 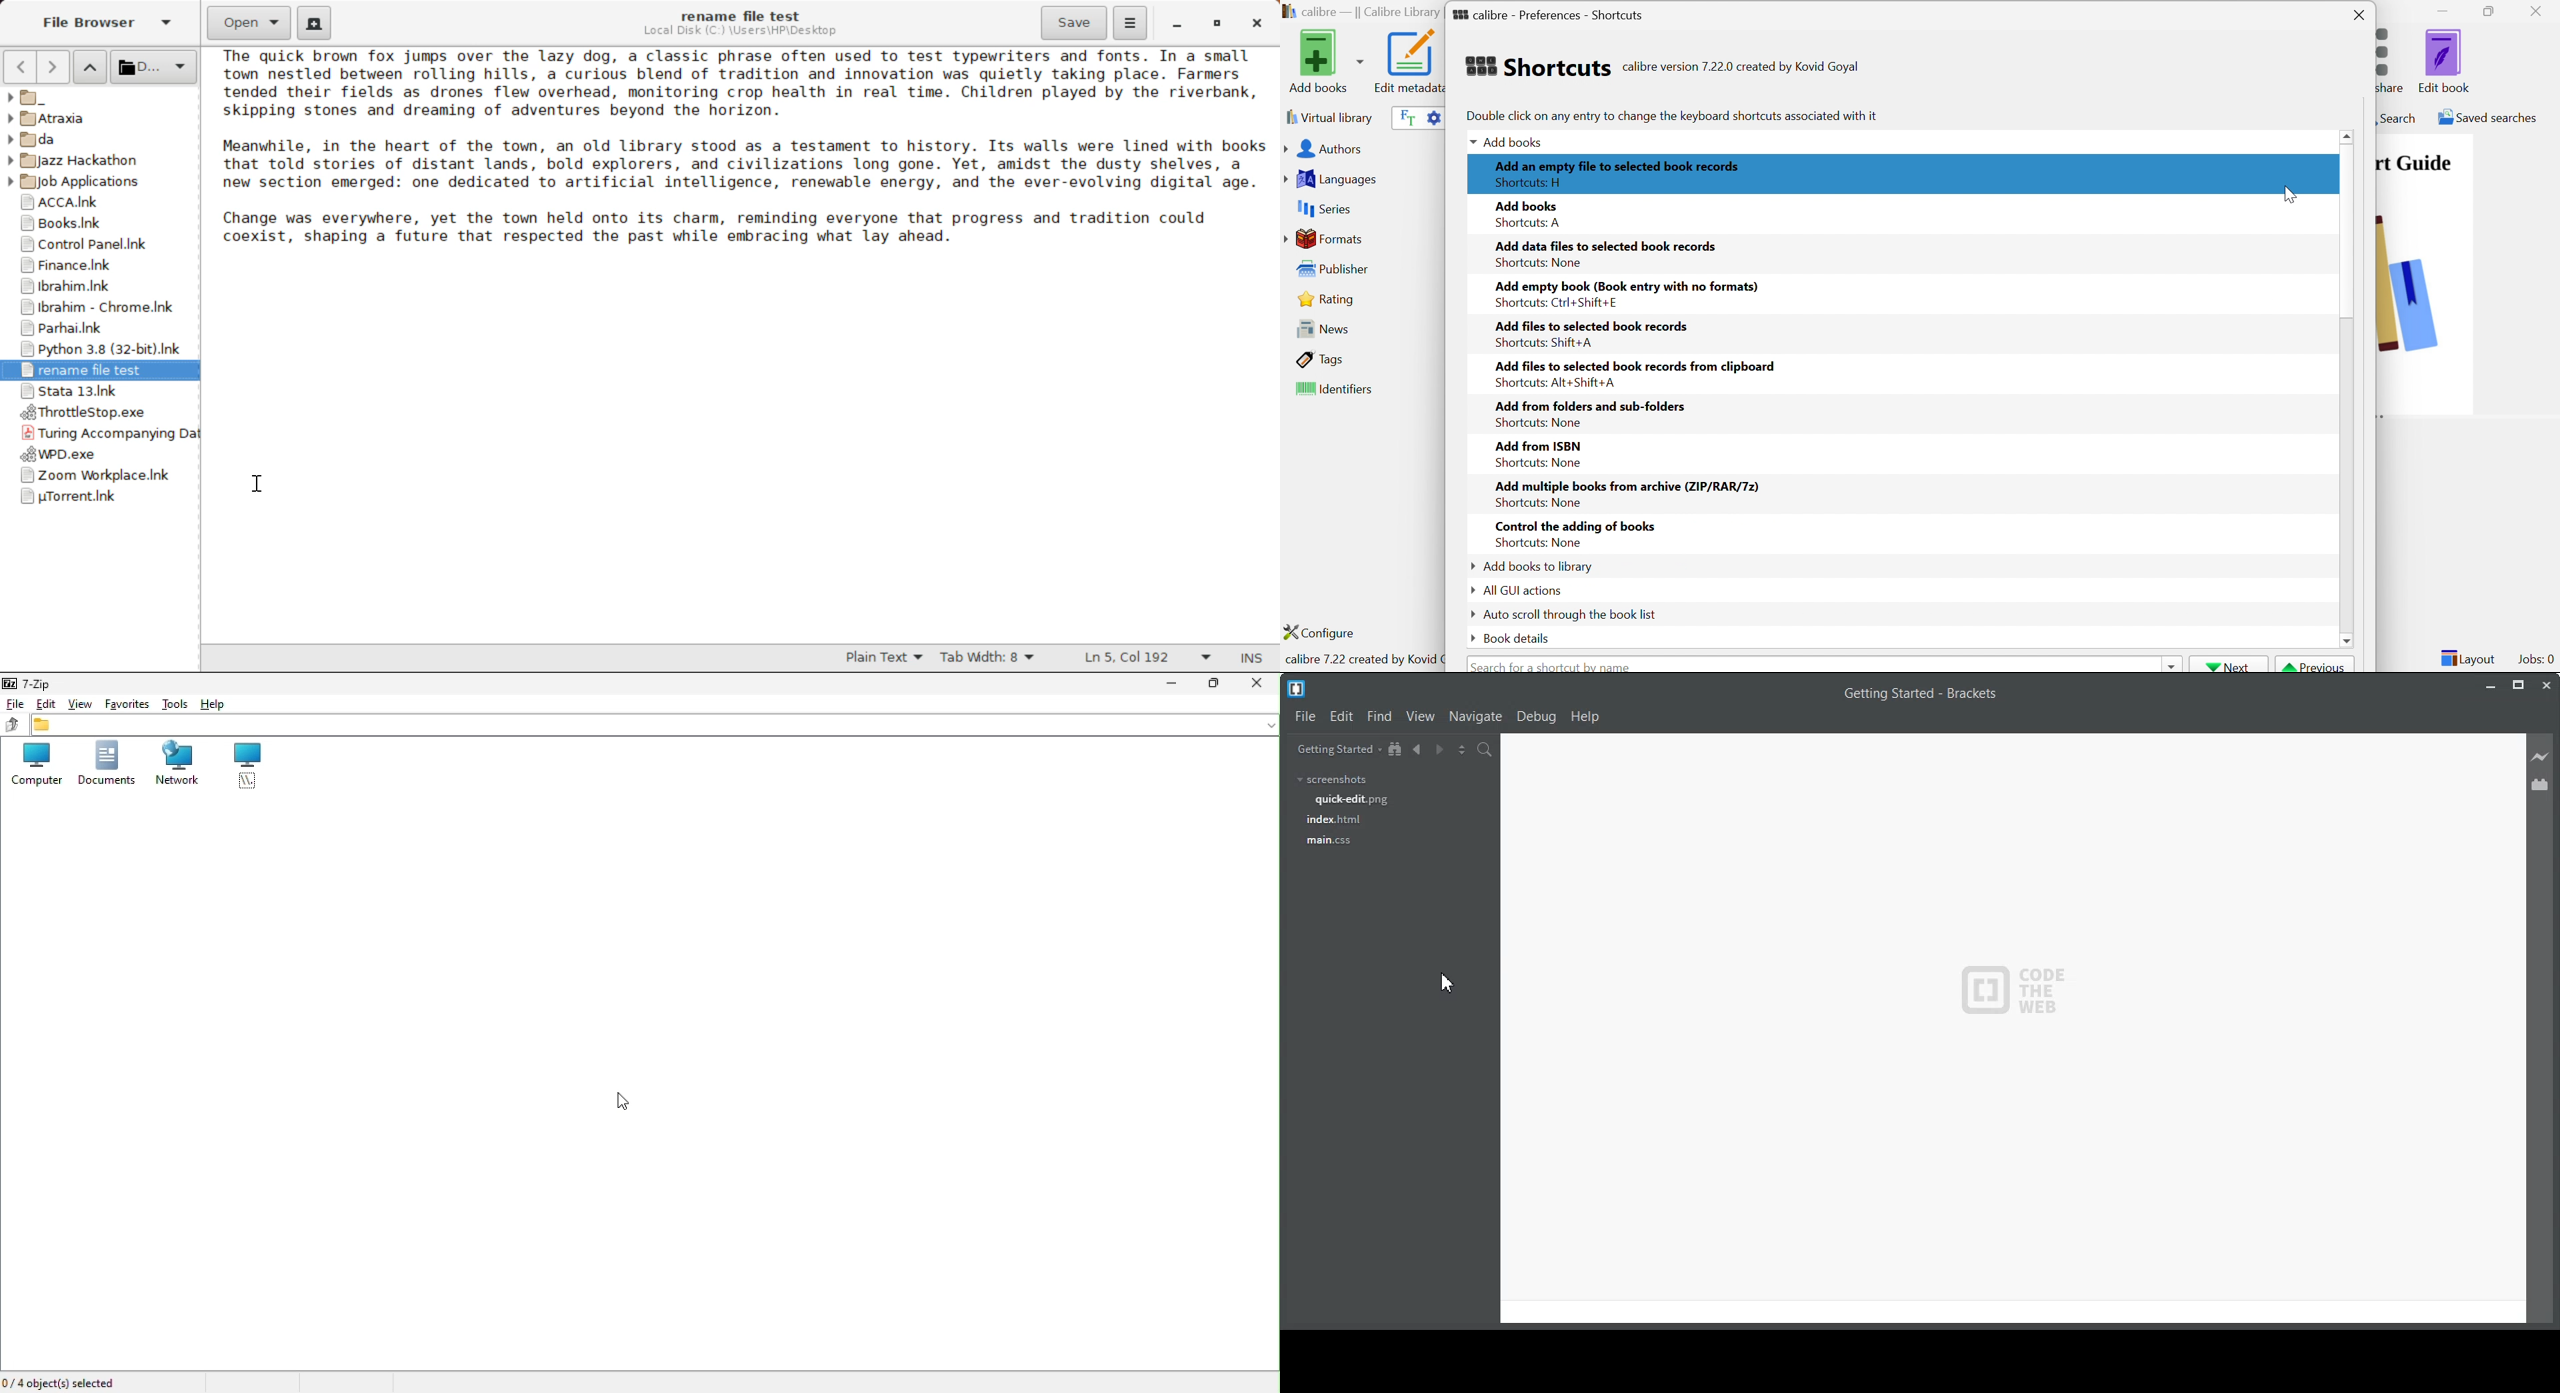 What do you see at coordinates (1594, 323) in the screenshot?
I see `Add files to selected book records` at bounding box center [1594, 323].